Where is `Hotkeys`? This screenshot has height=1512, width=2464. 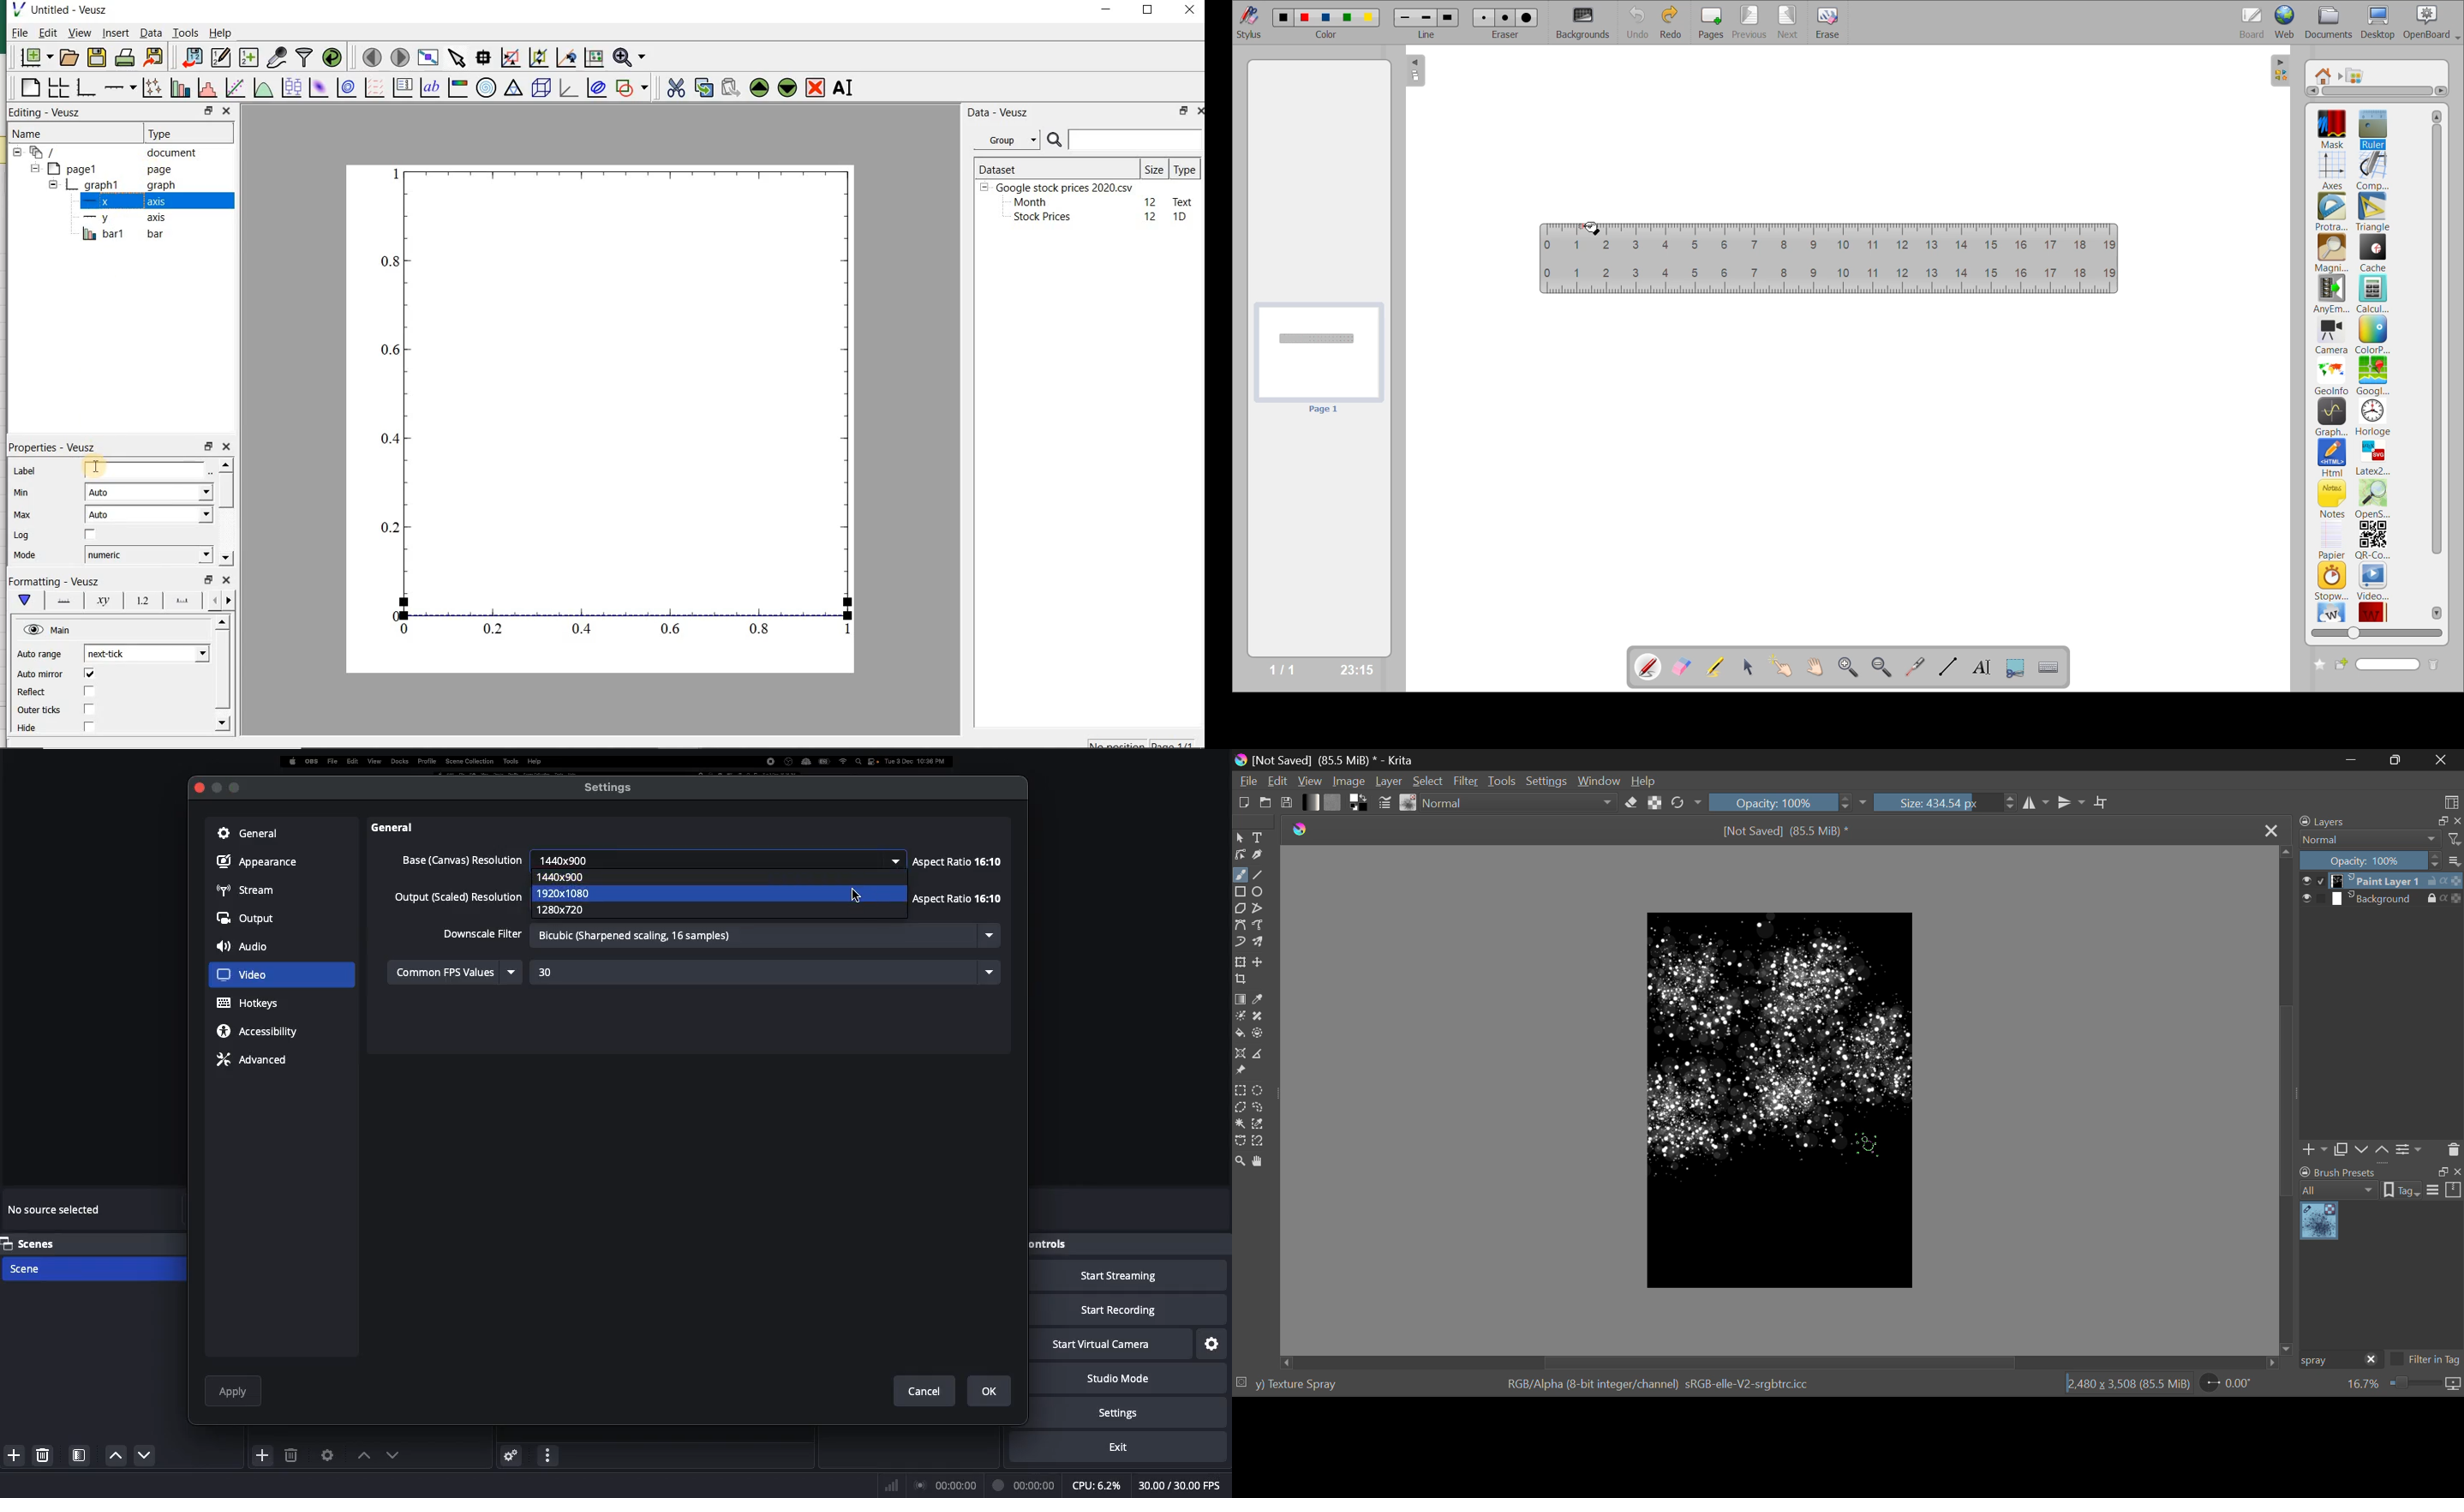
Hotkeys is located at coordinates (249, 1004).